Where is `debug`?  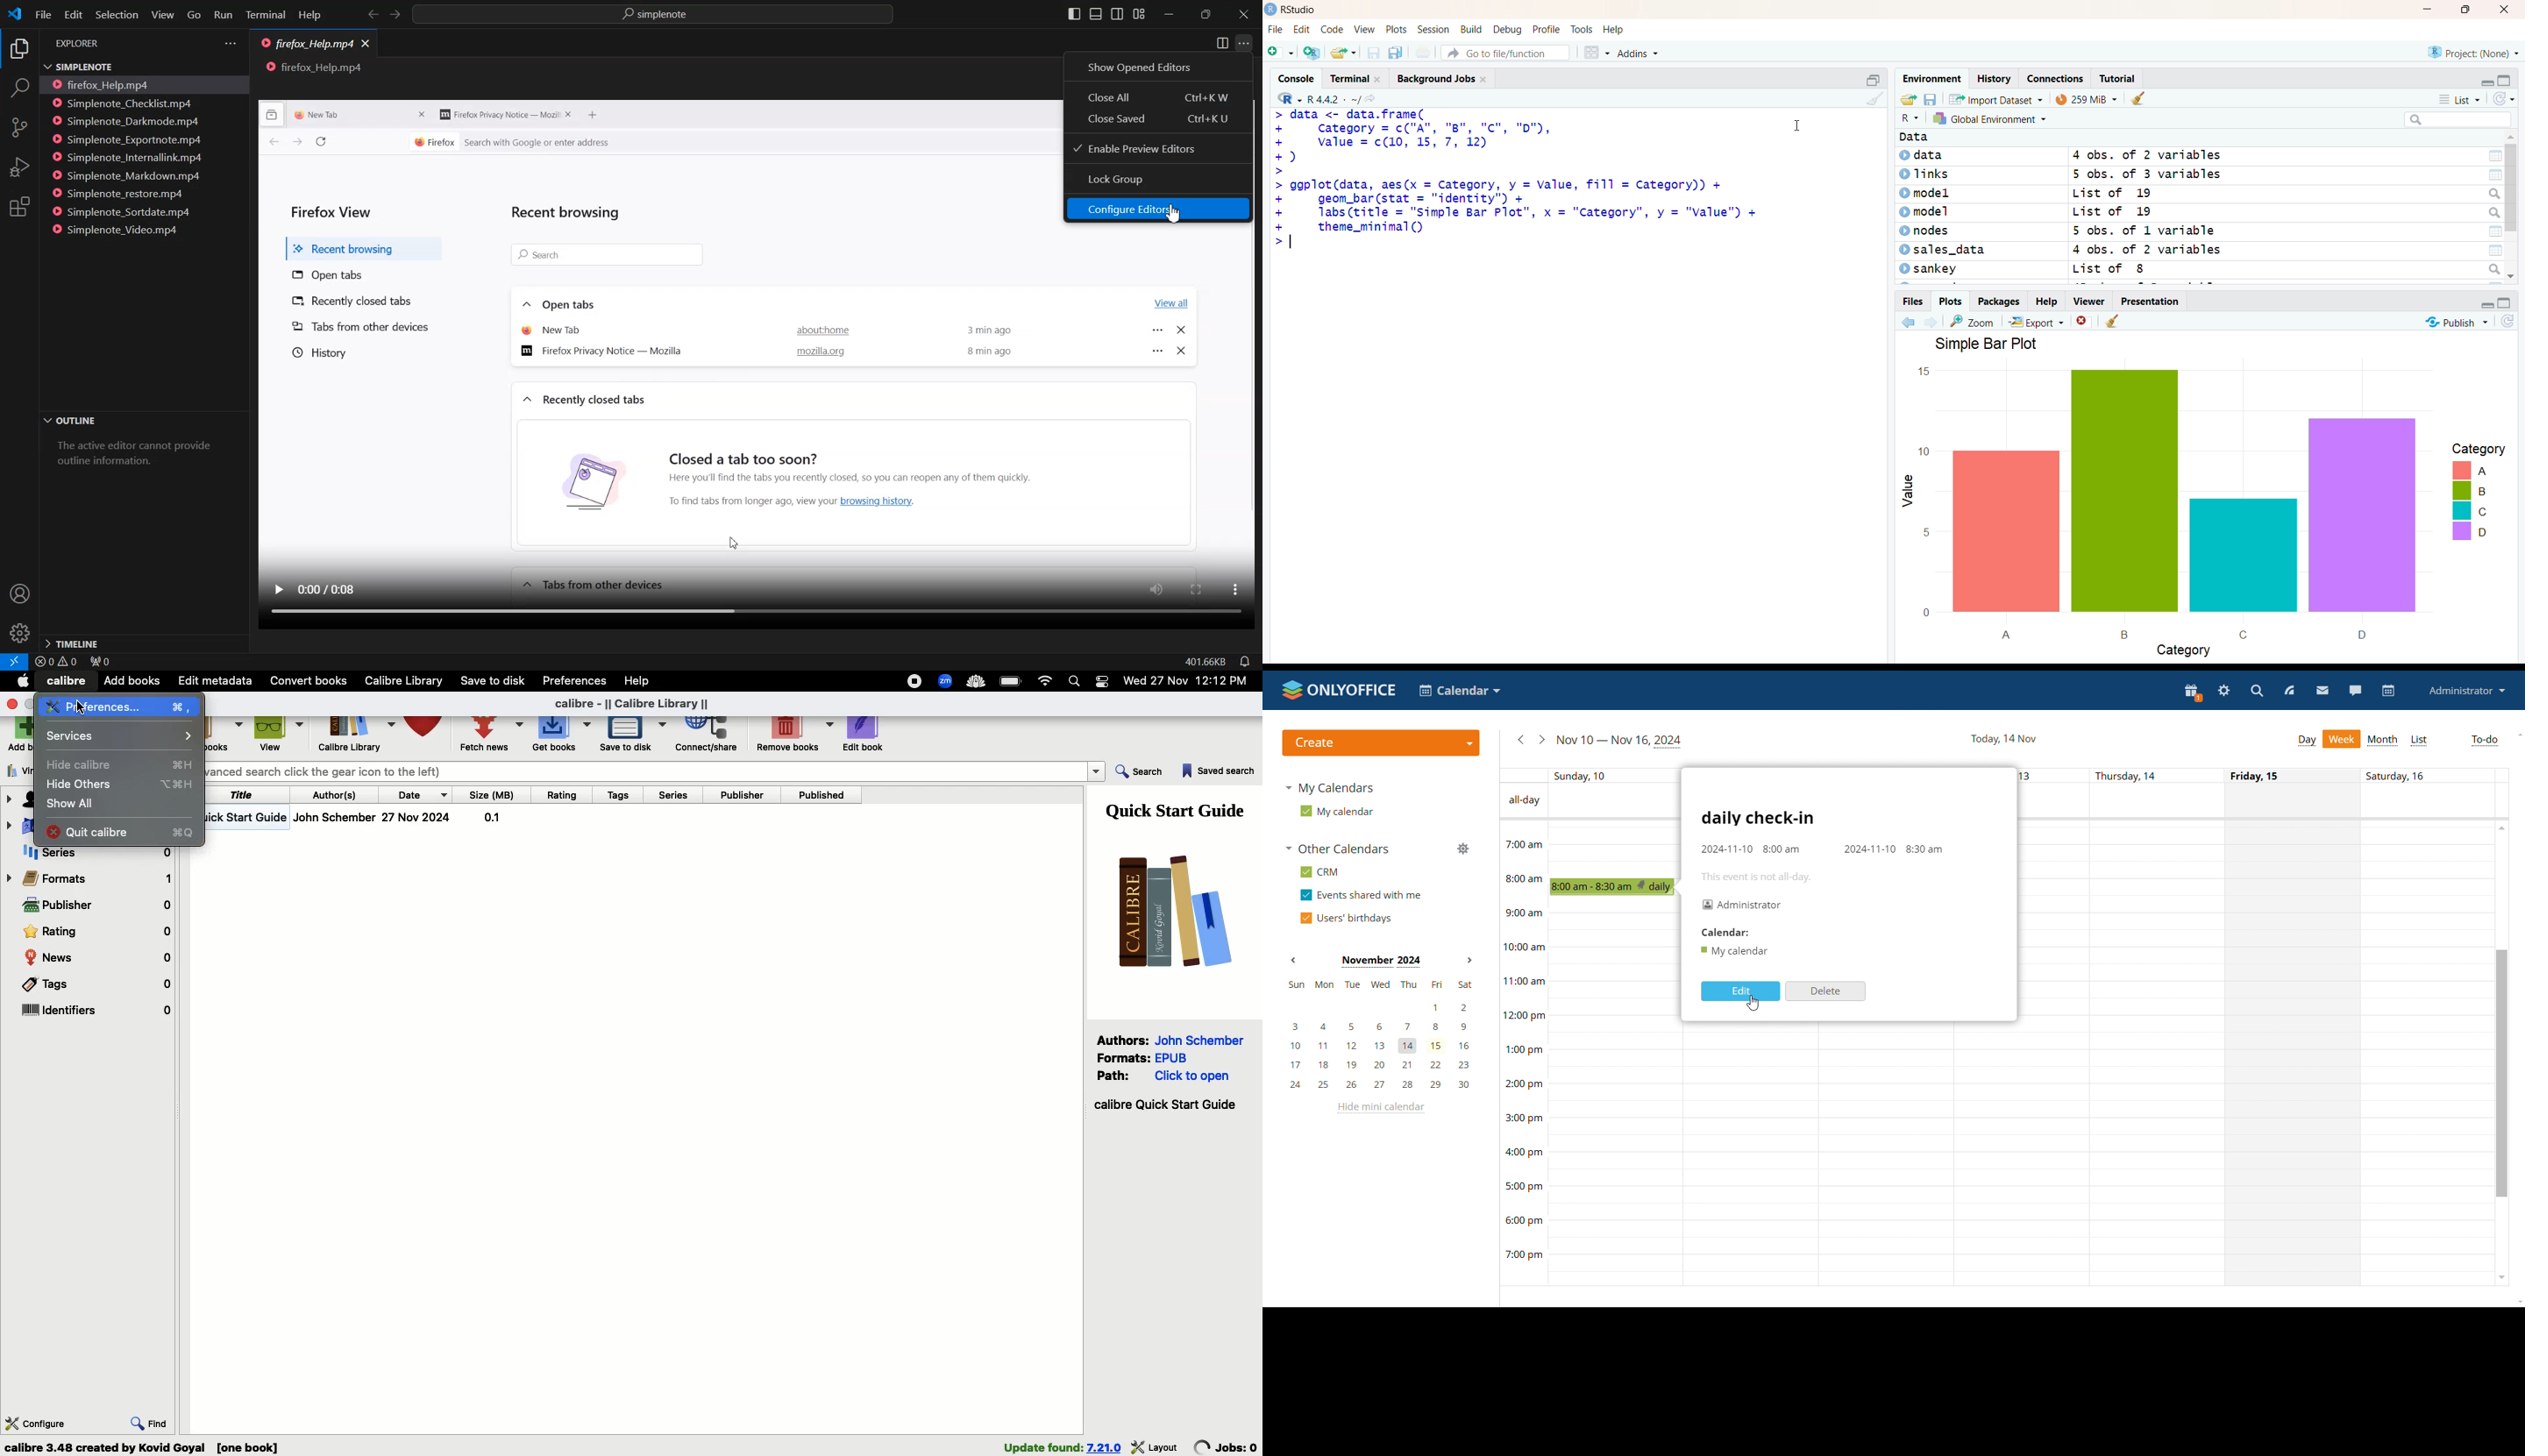 debug is located at coordinates (1508, 29).